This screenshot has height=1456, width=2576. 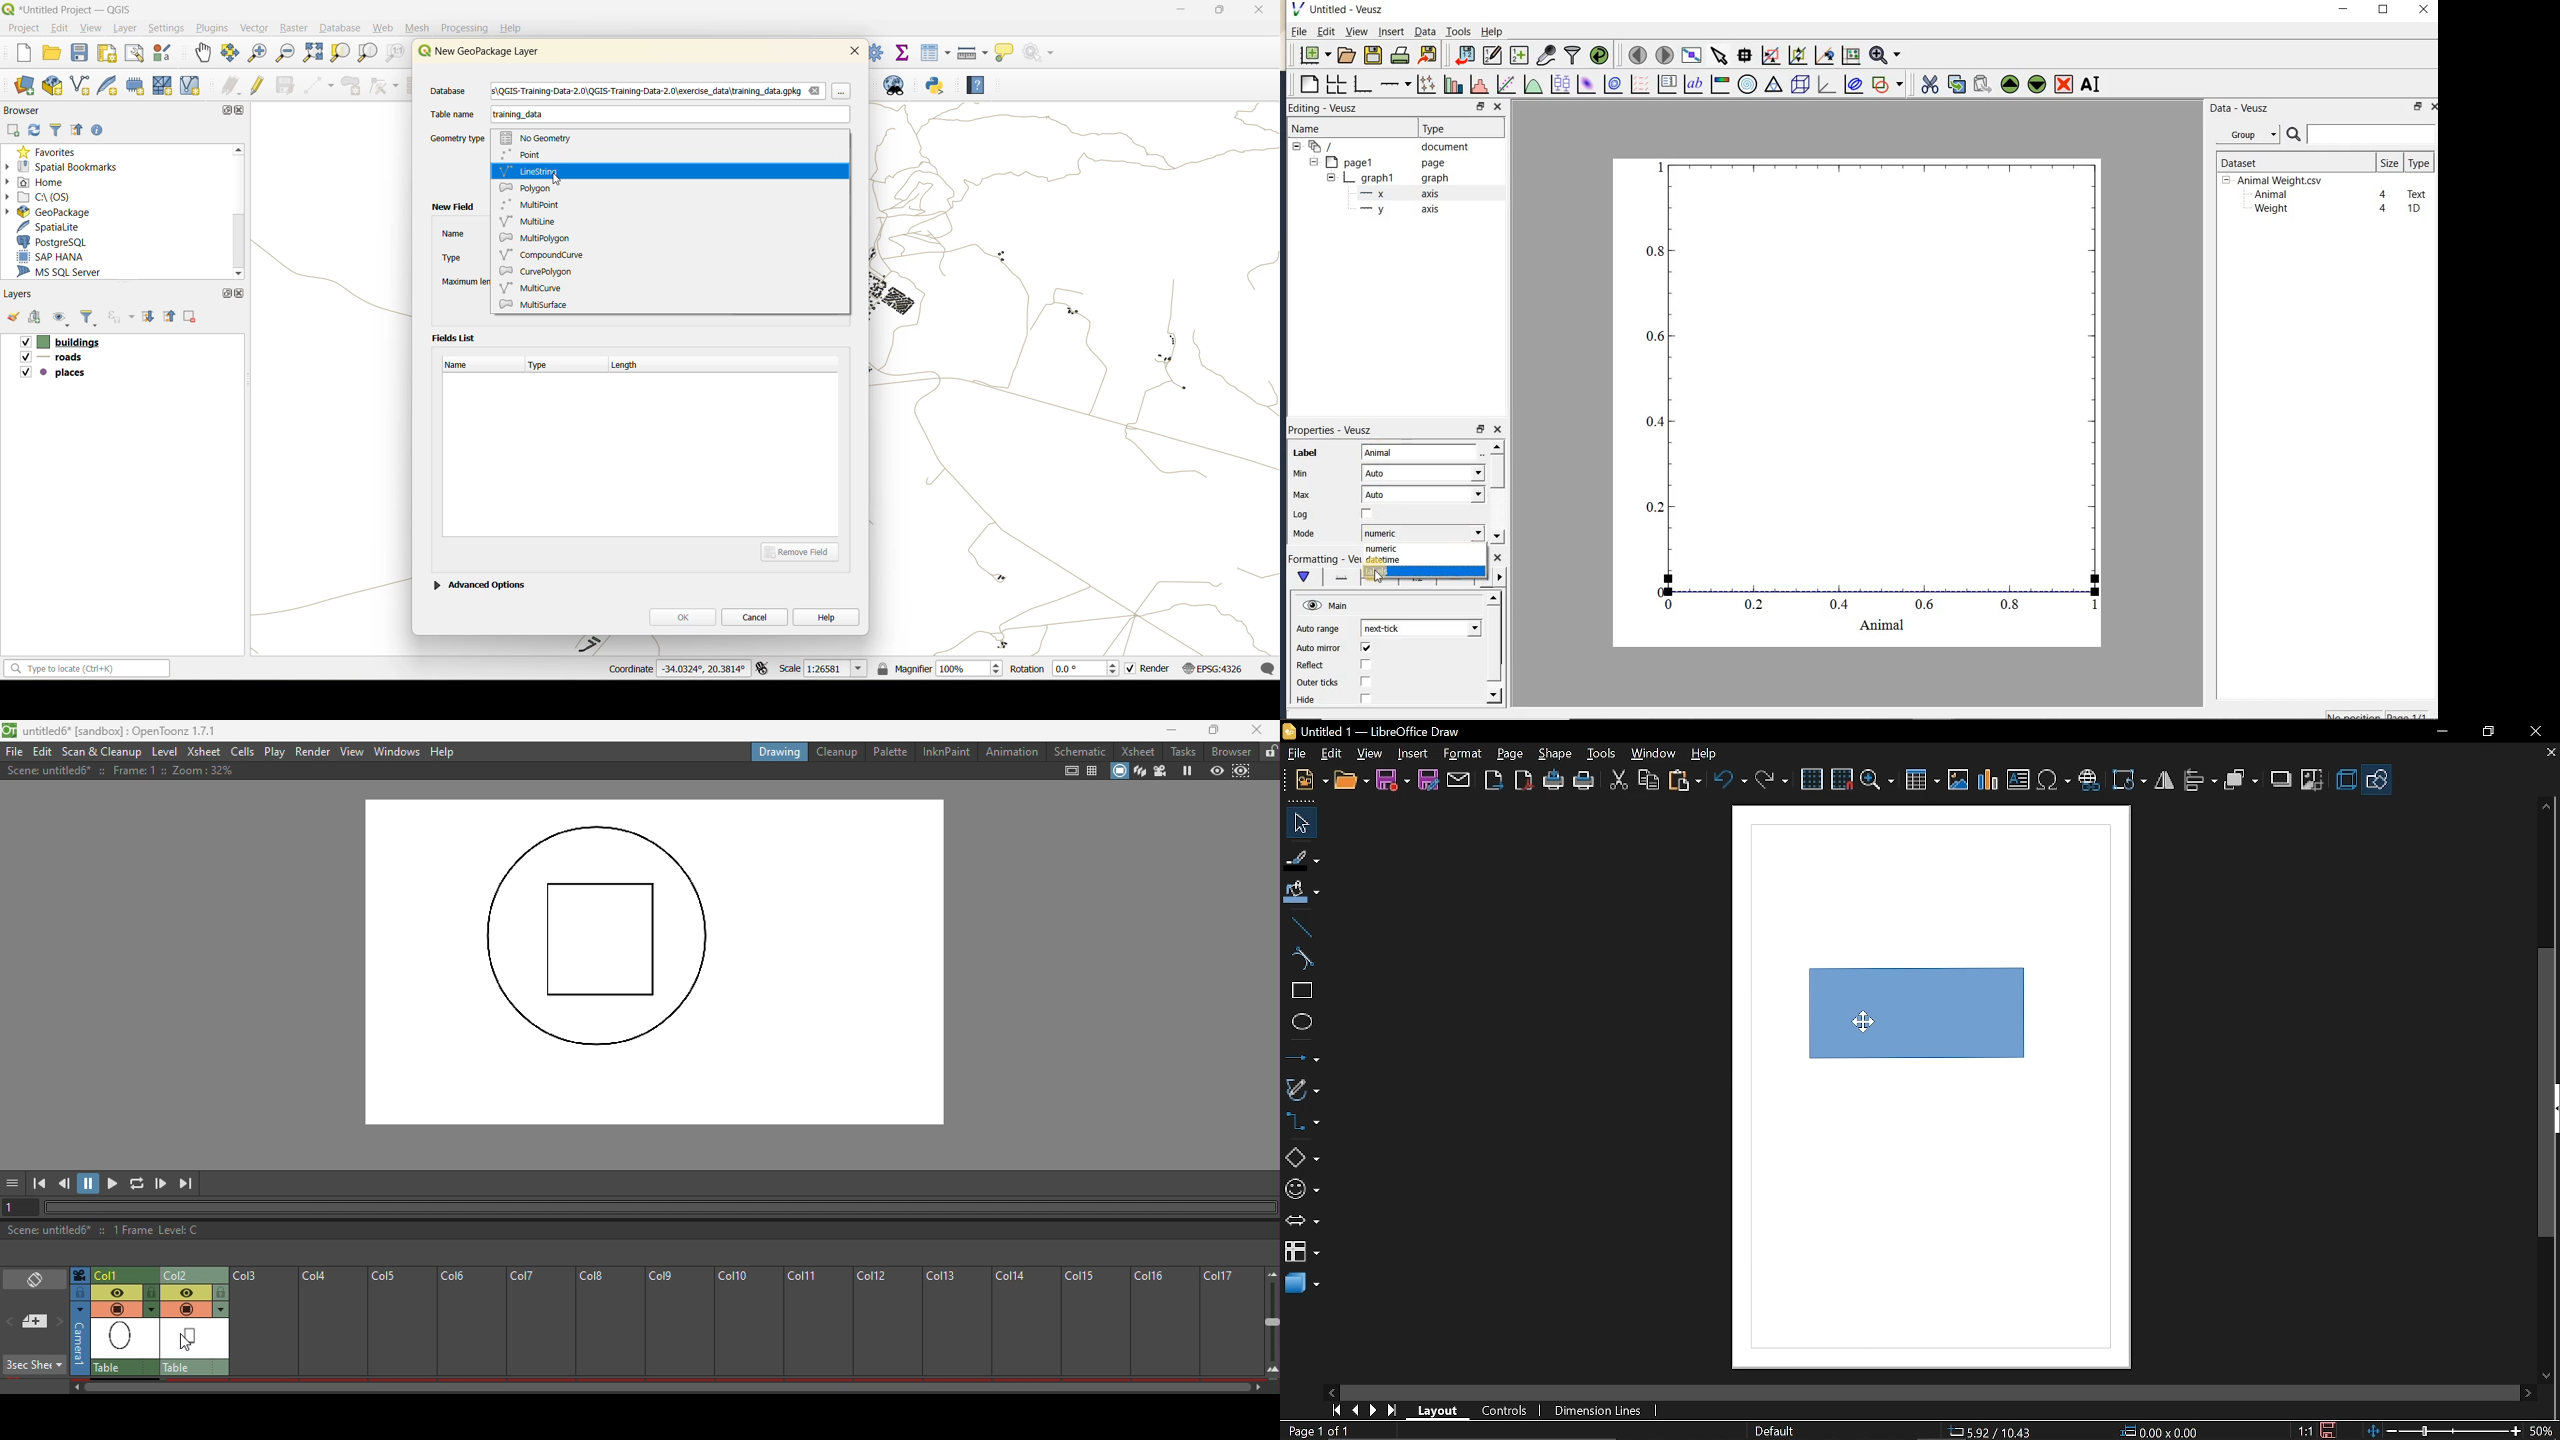 I want to click on dimension lines, so click(x=1598, y=1410).